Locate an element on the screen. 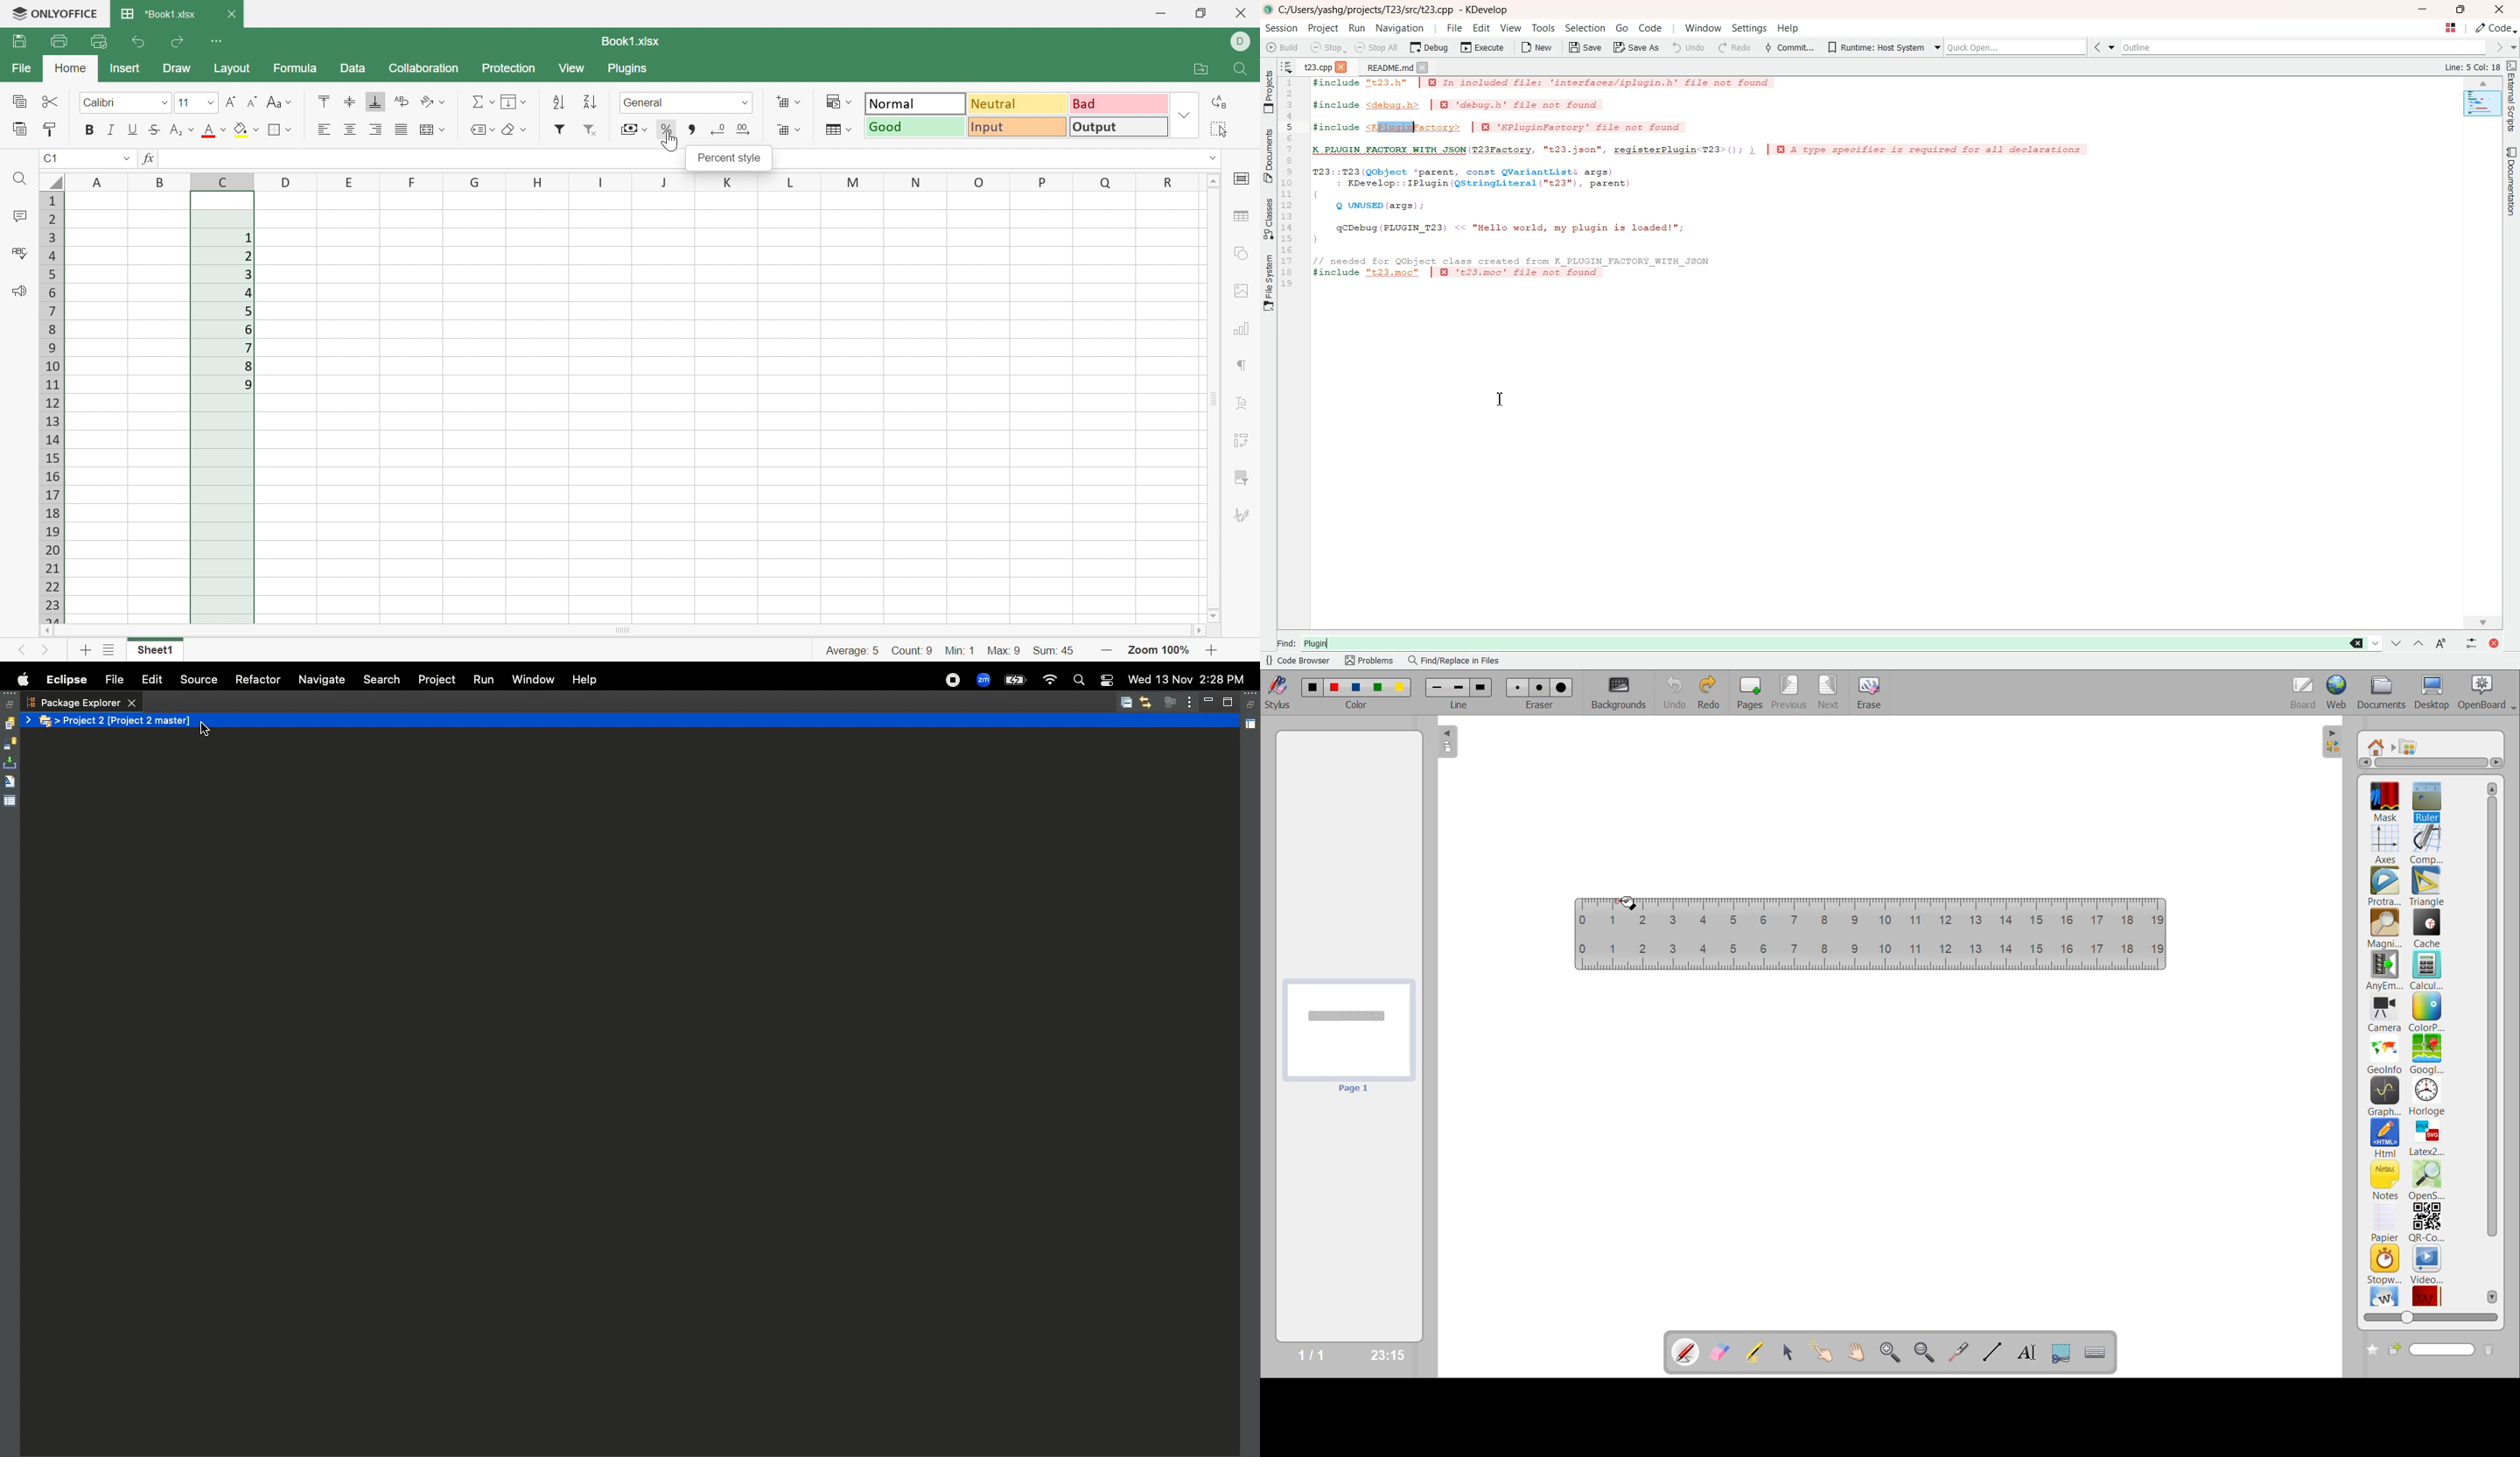 This screenshot has height=1484, width=2520. Merge and center is located at coordinates (432, 129).